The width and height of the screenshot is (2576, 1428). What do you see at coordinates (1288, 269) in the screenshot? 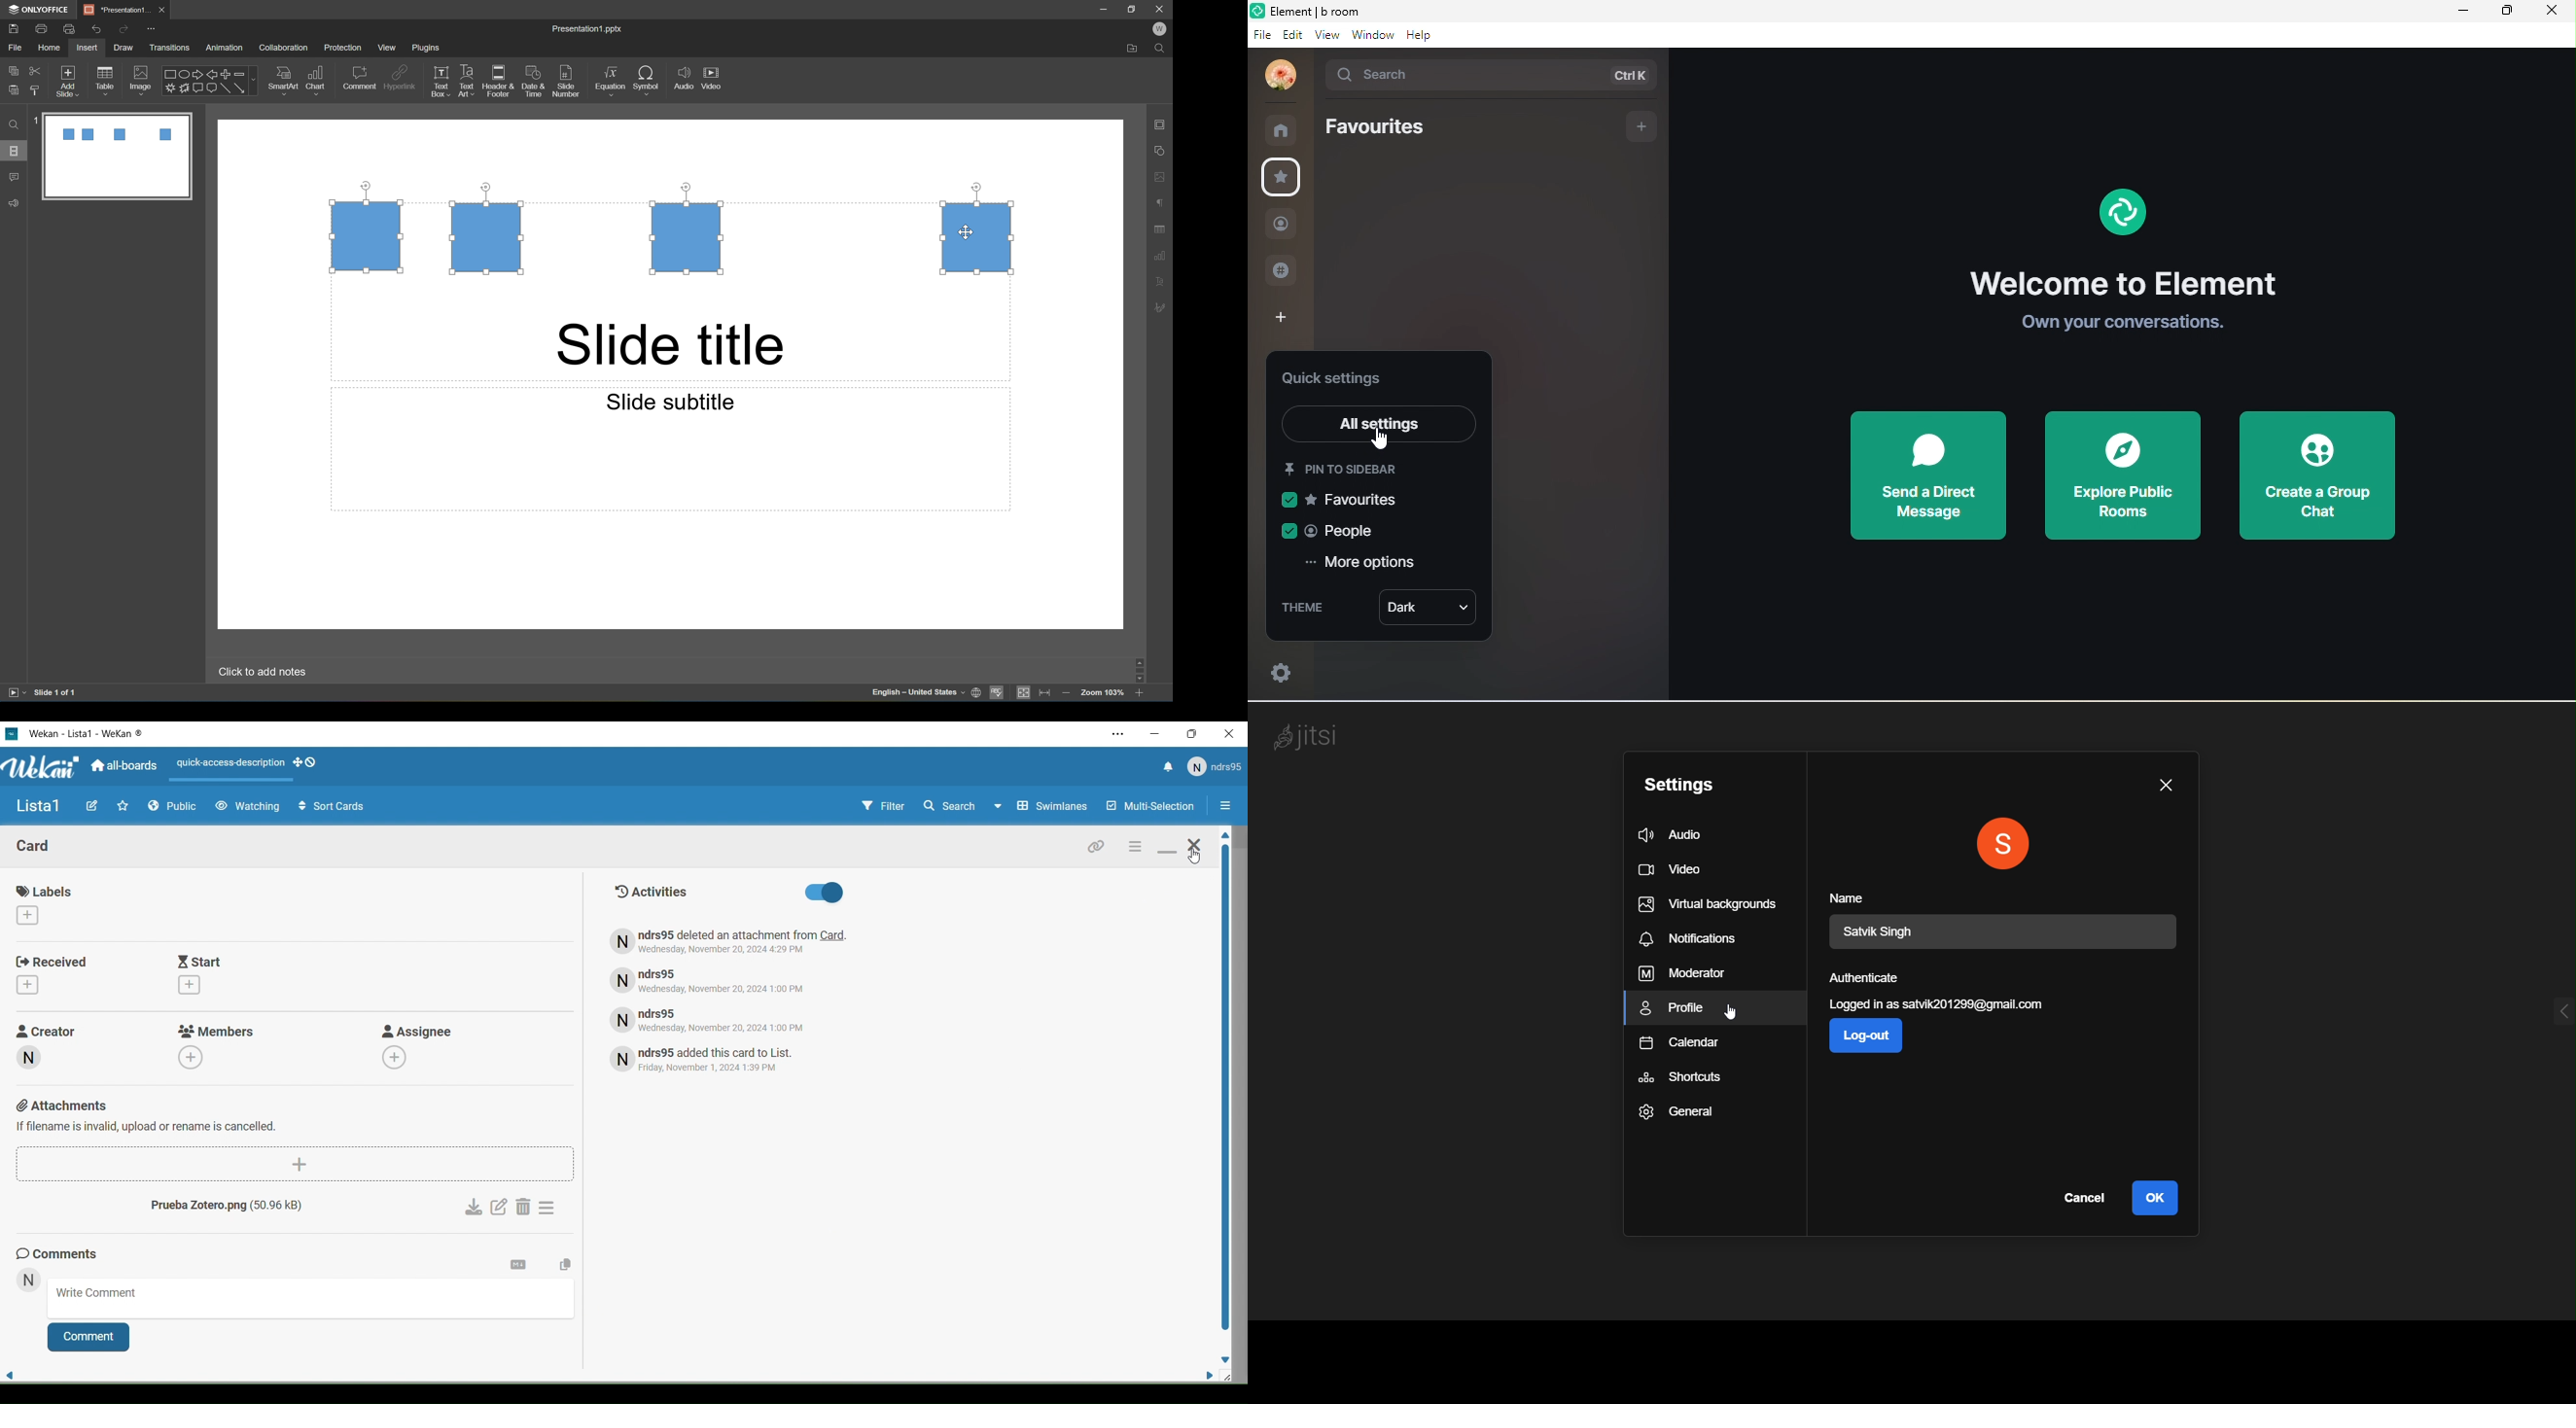
I see `public room` at bounding box center [1288, 269].